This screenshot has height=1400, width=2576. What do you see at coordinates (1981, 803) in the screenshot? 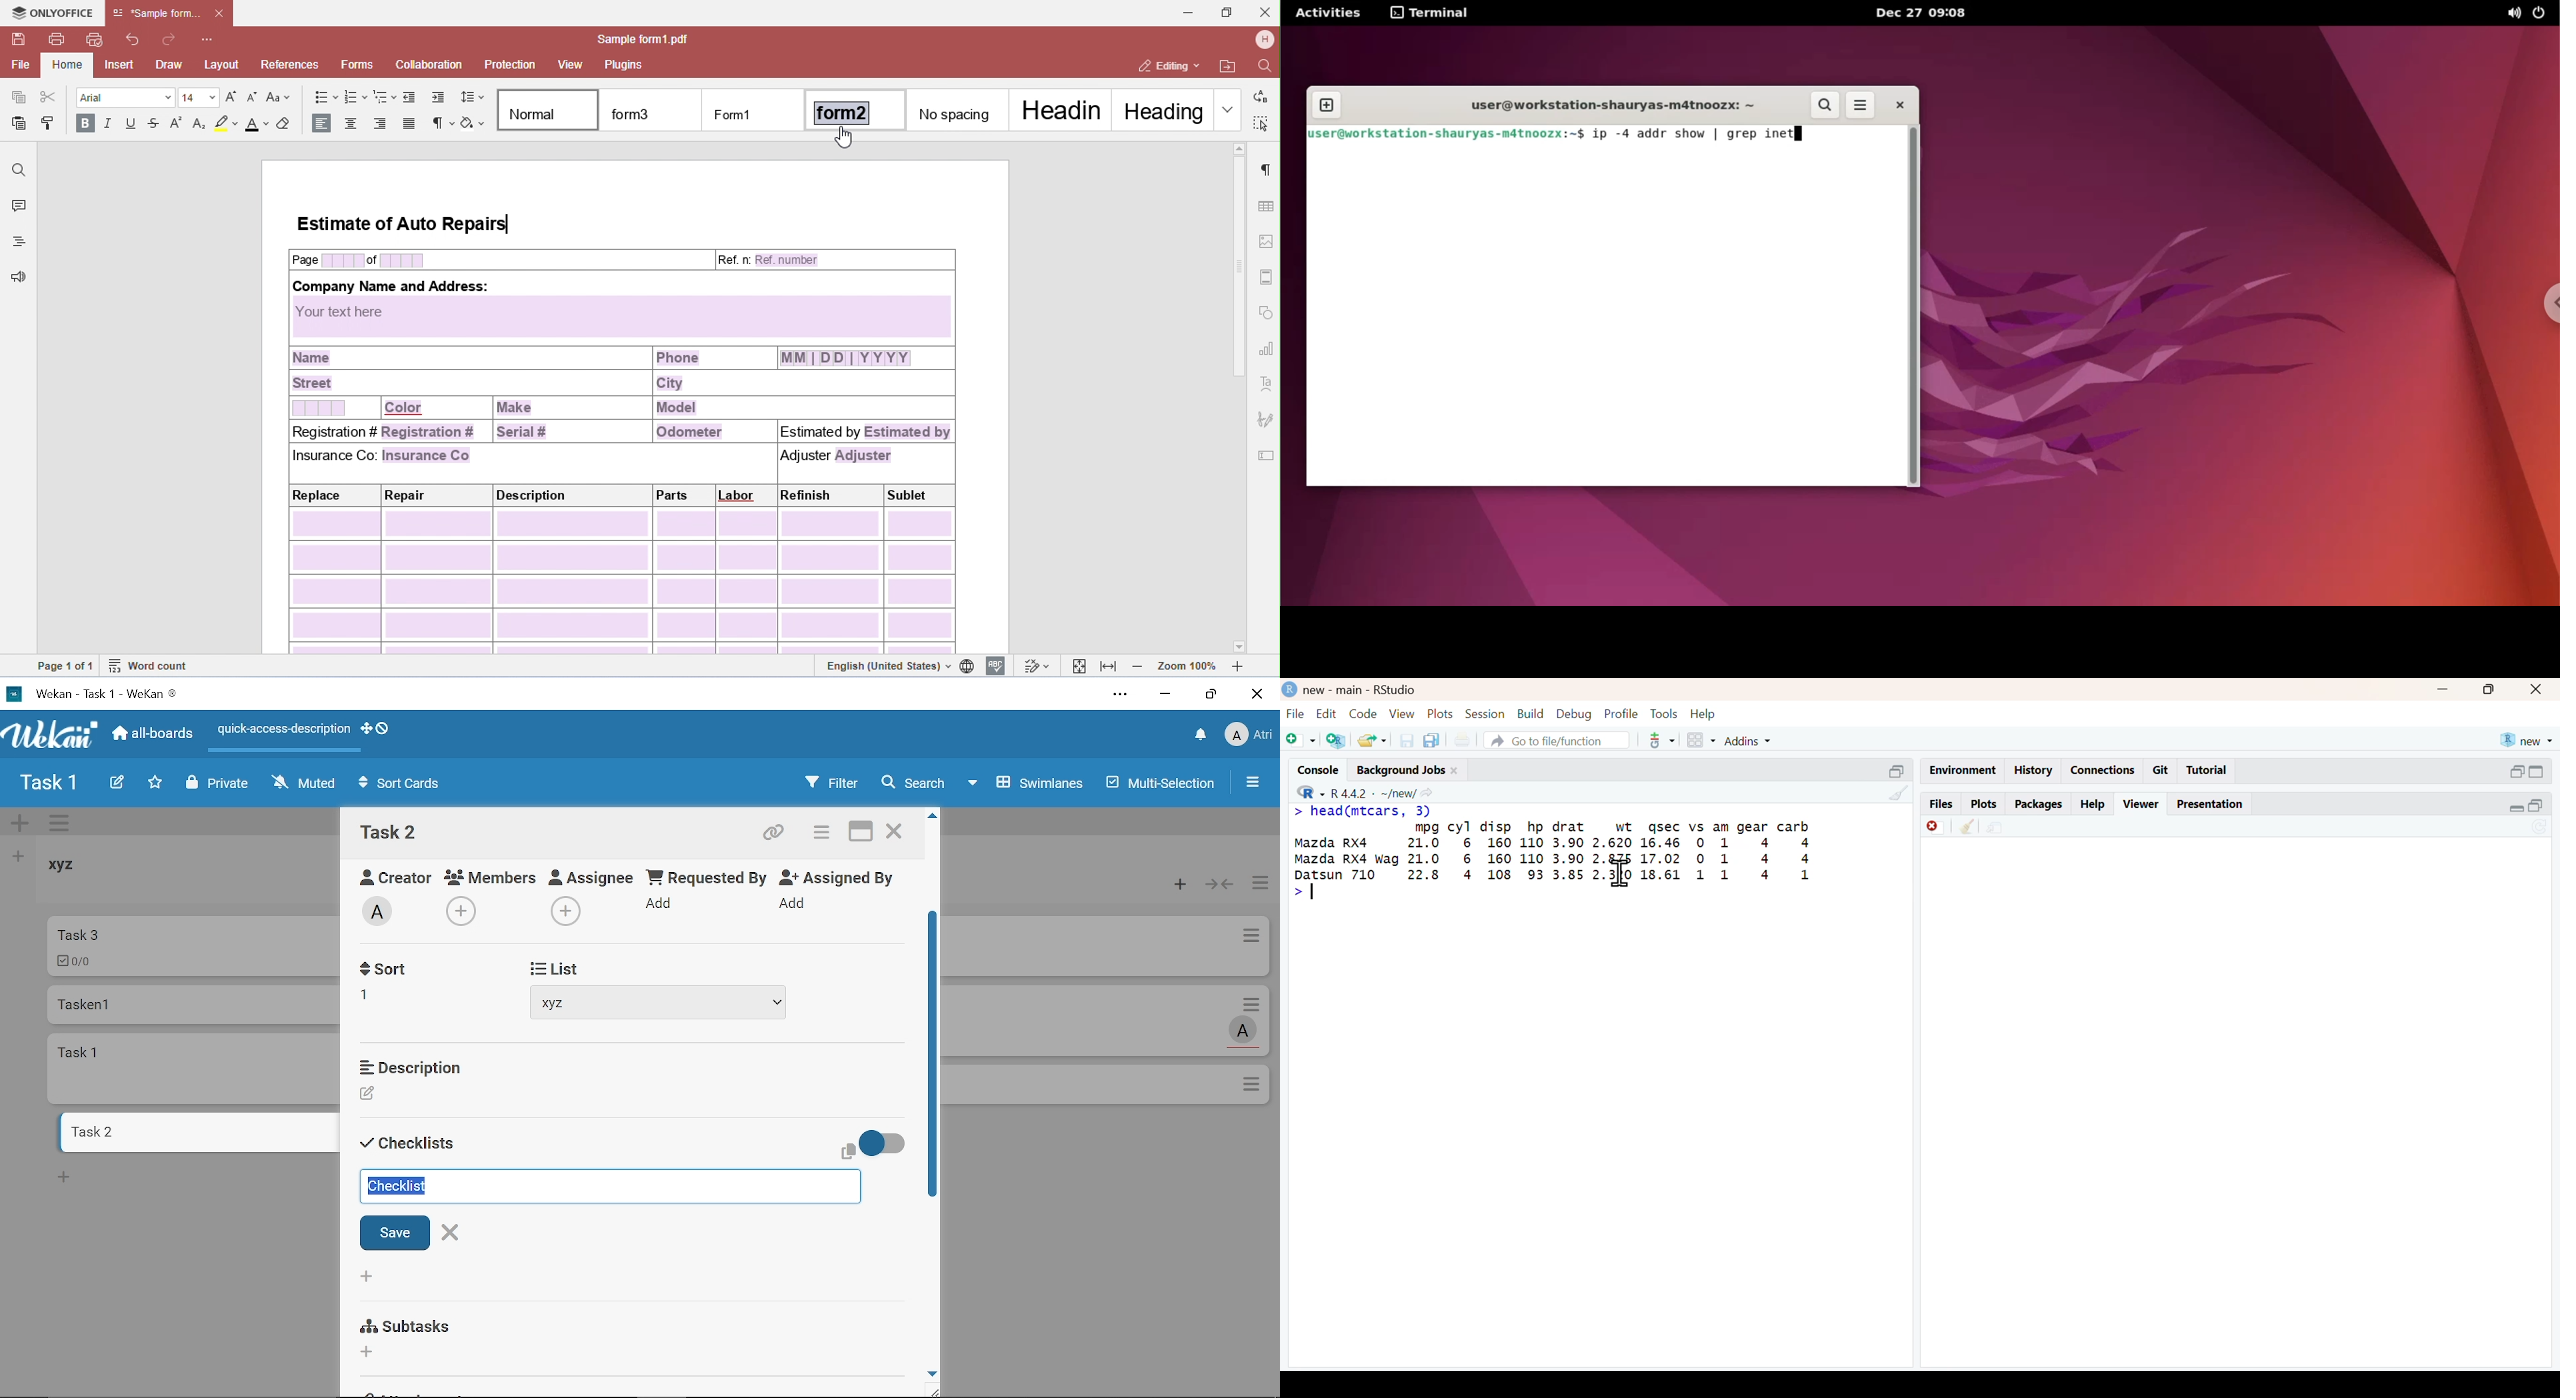
I see `Plots` at bounding box center [1981, 803].